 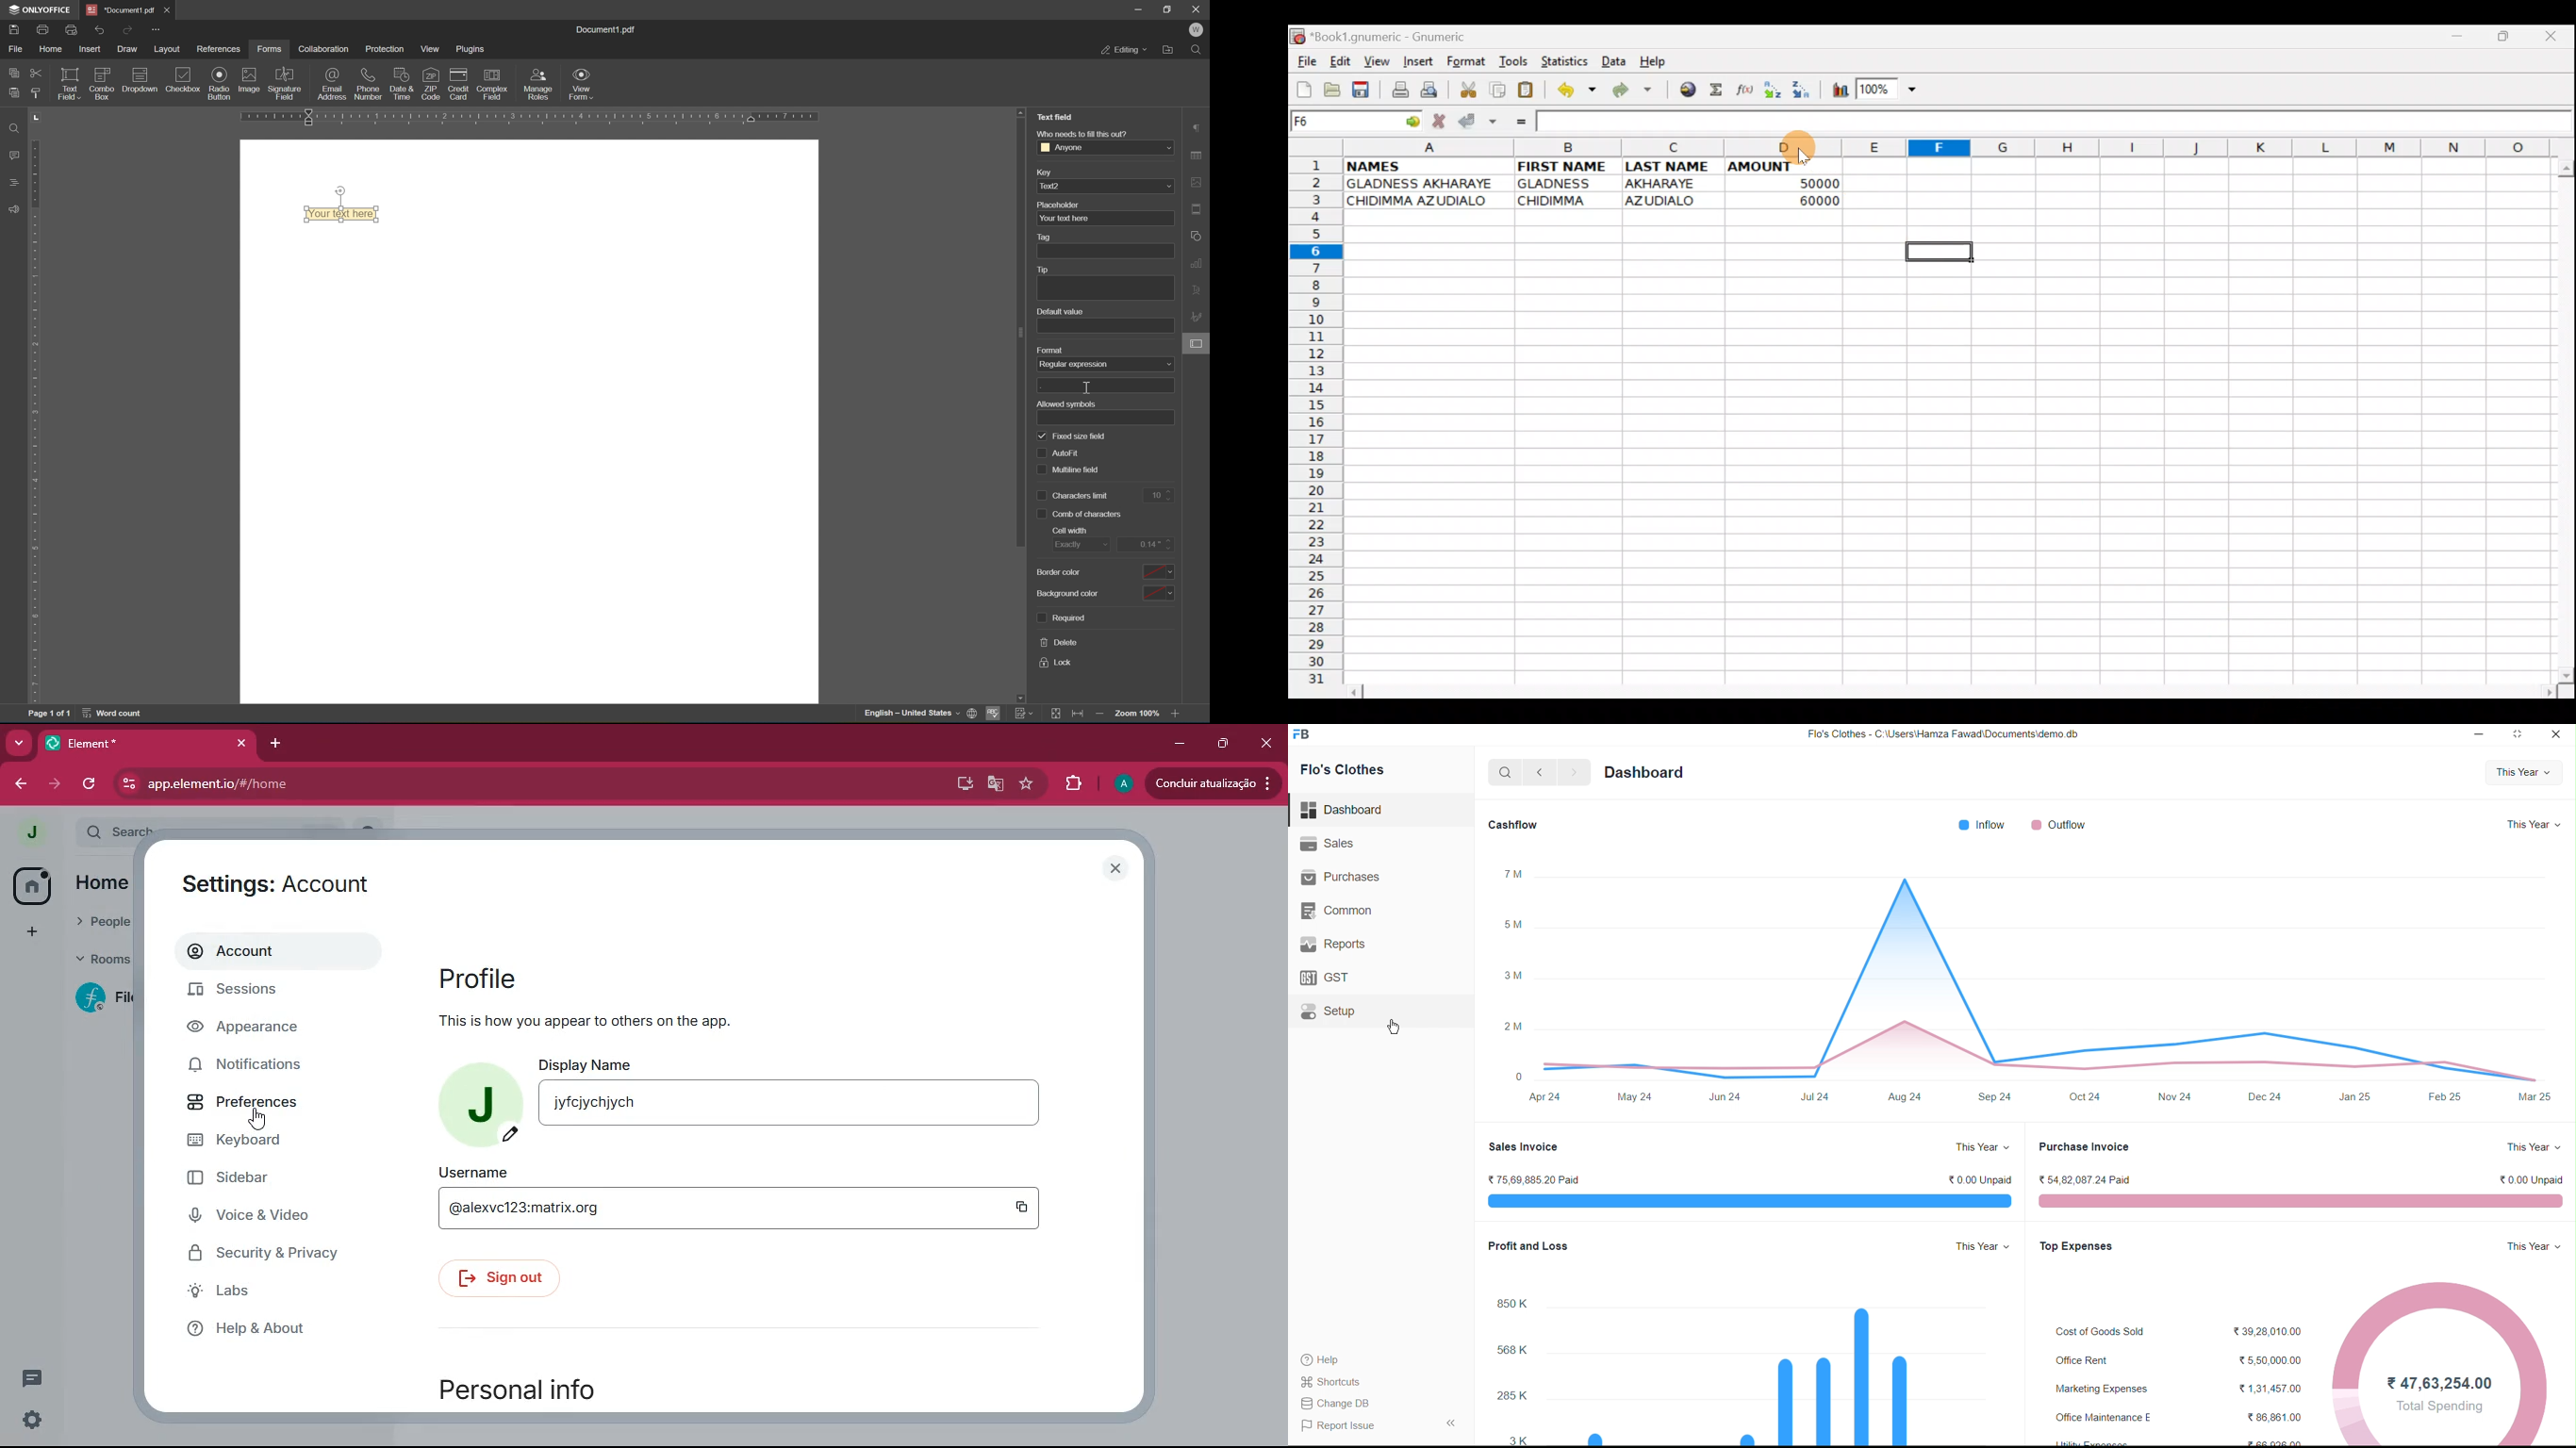 What do you see at coordinates (367, 83) in the screenshot?
I see `phone number` at bounding box center [367, 83].